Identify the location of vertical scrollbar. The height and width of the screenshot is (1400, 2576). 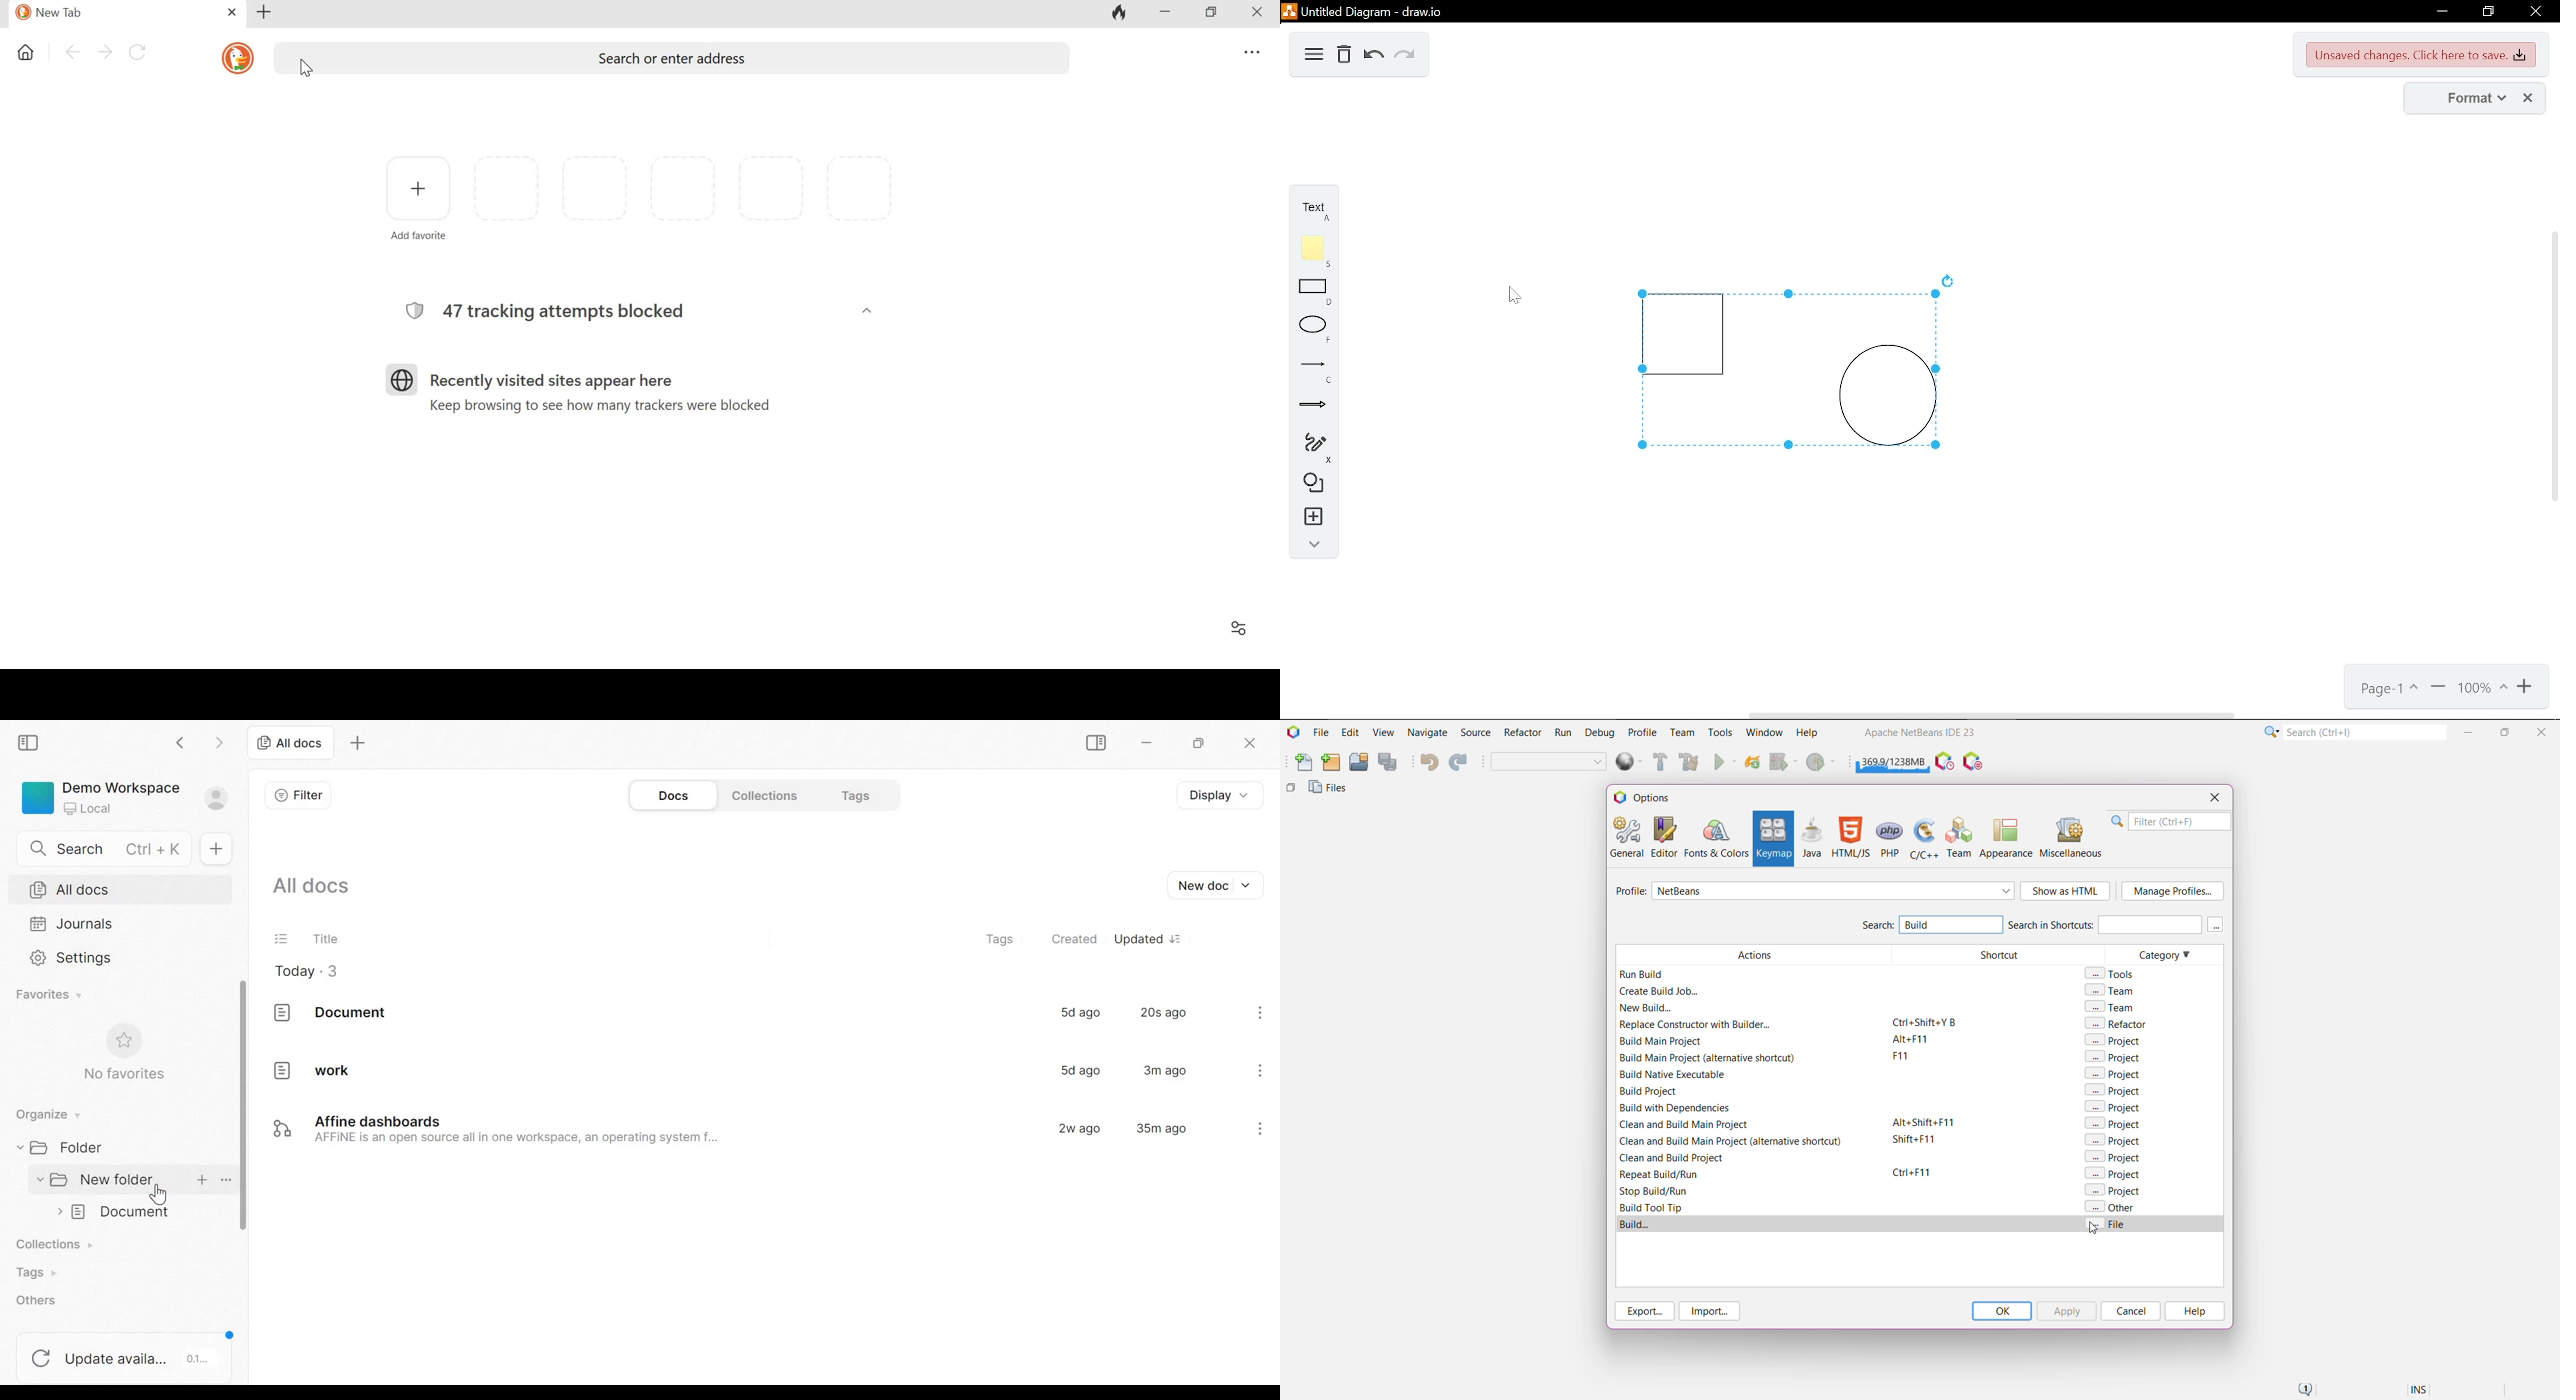
(2552, 367).